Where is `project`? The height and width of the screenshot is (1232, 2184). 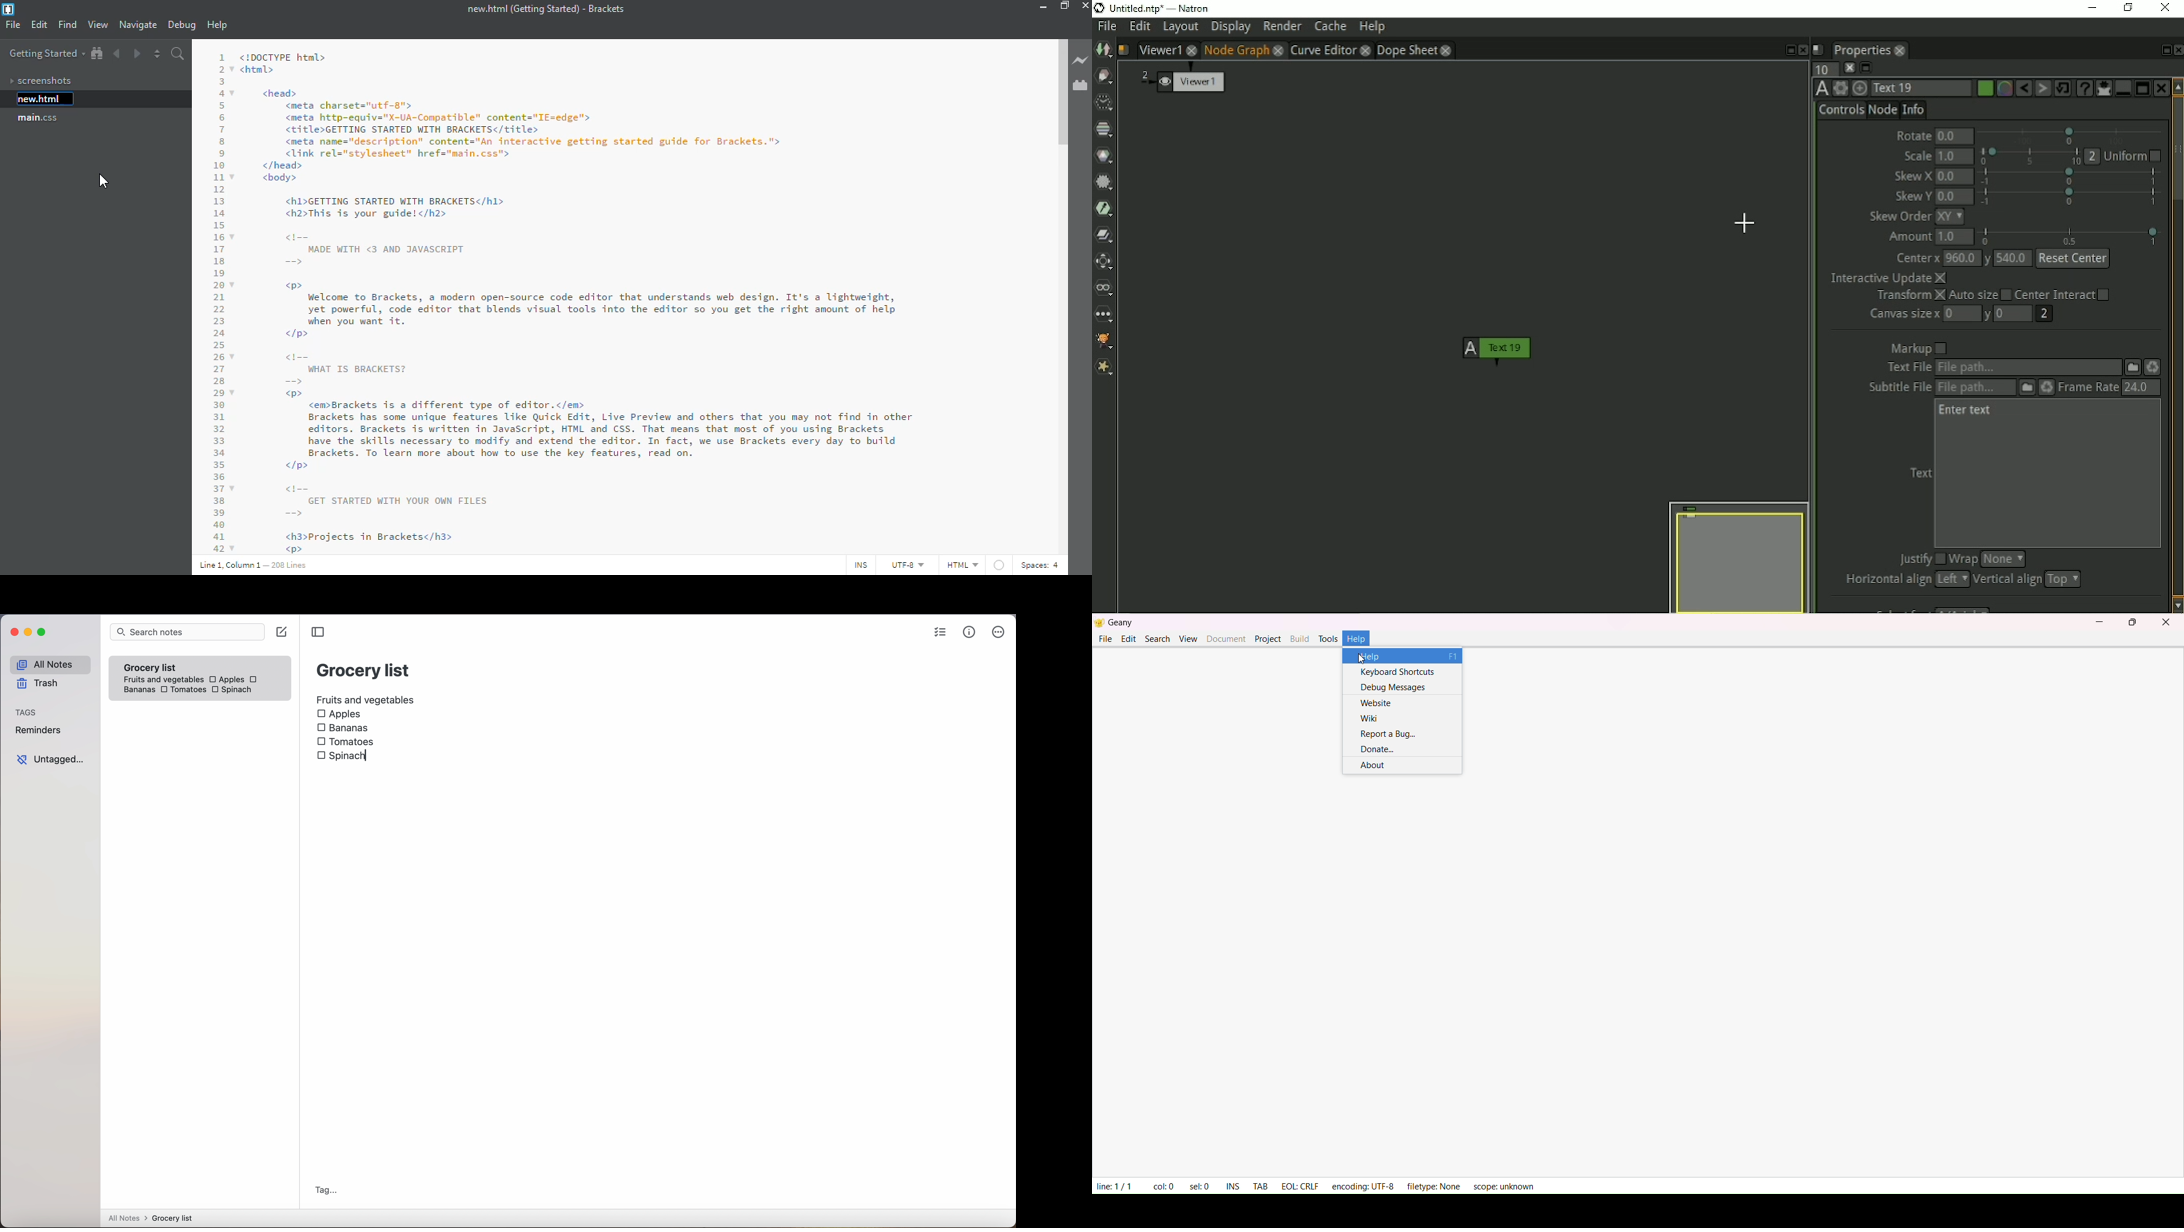
project is located at coordinates (1267, 638).